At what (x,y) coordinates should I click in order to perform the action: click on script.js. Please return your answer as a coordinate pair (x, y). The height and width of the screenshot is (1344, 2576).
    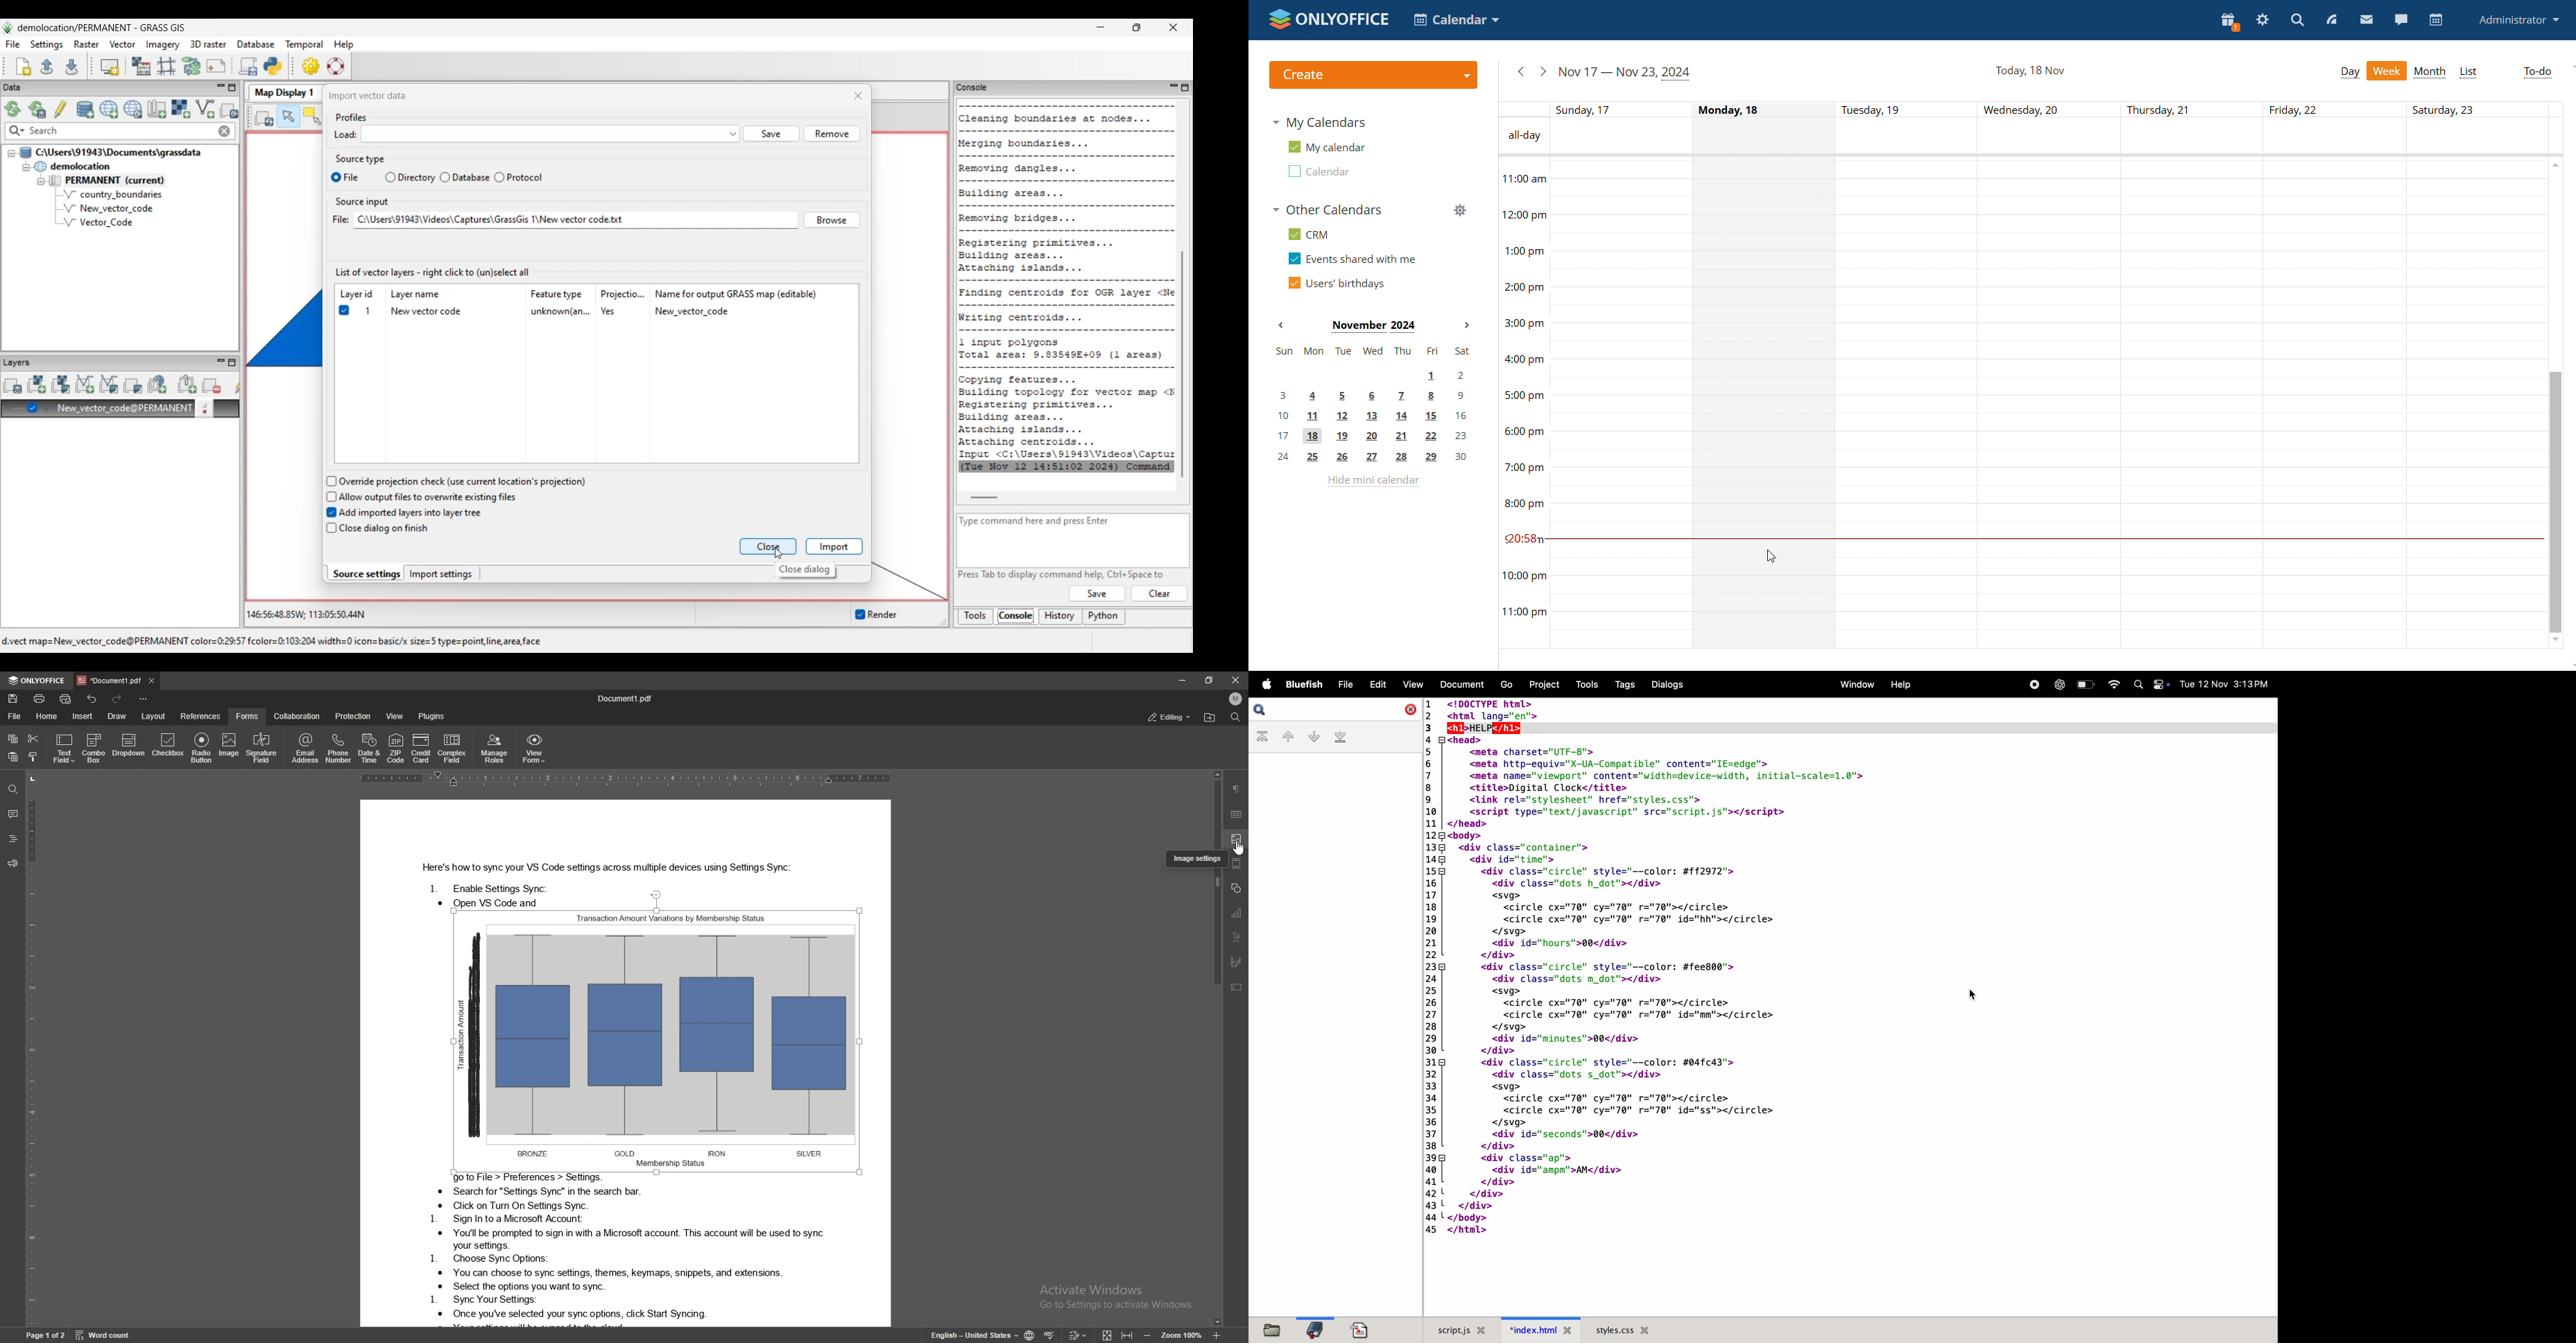
    Looking at the image, I should click on (1457, 1330).